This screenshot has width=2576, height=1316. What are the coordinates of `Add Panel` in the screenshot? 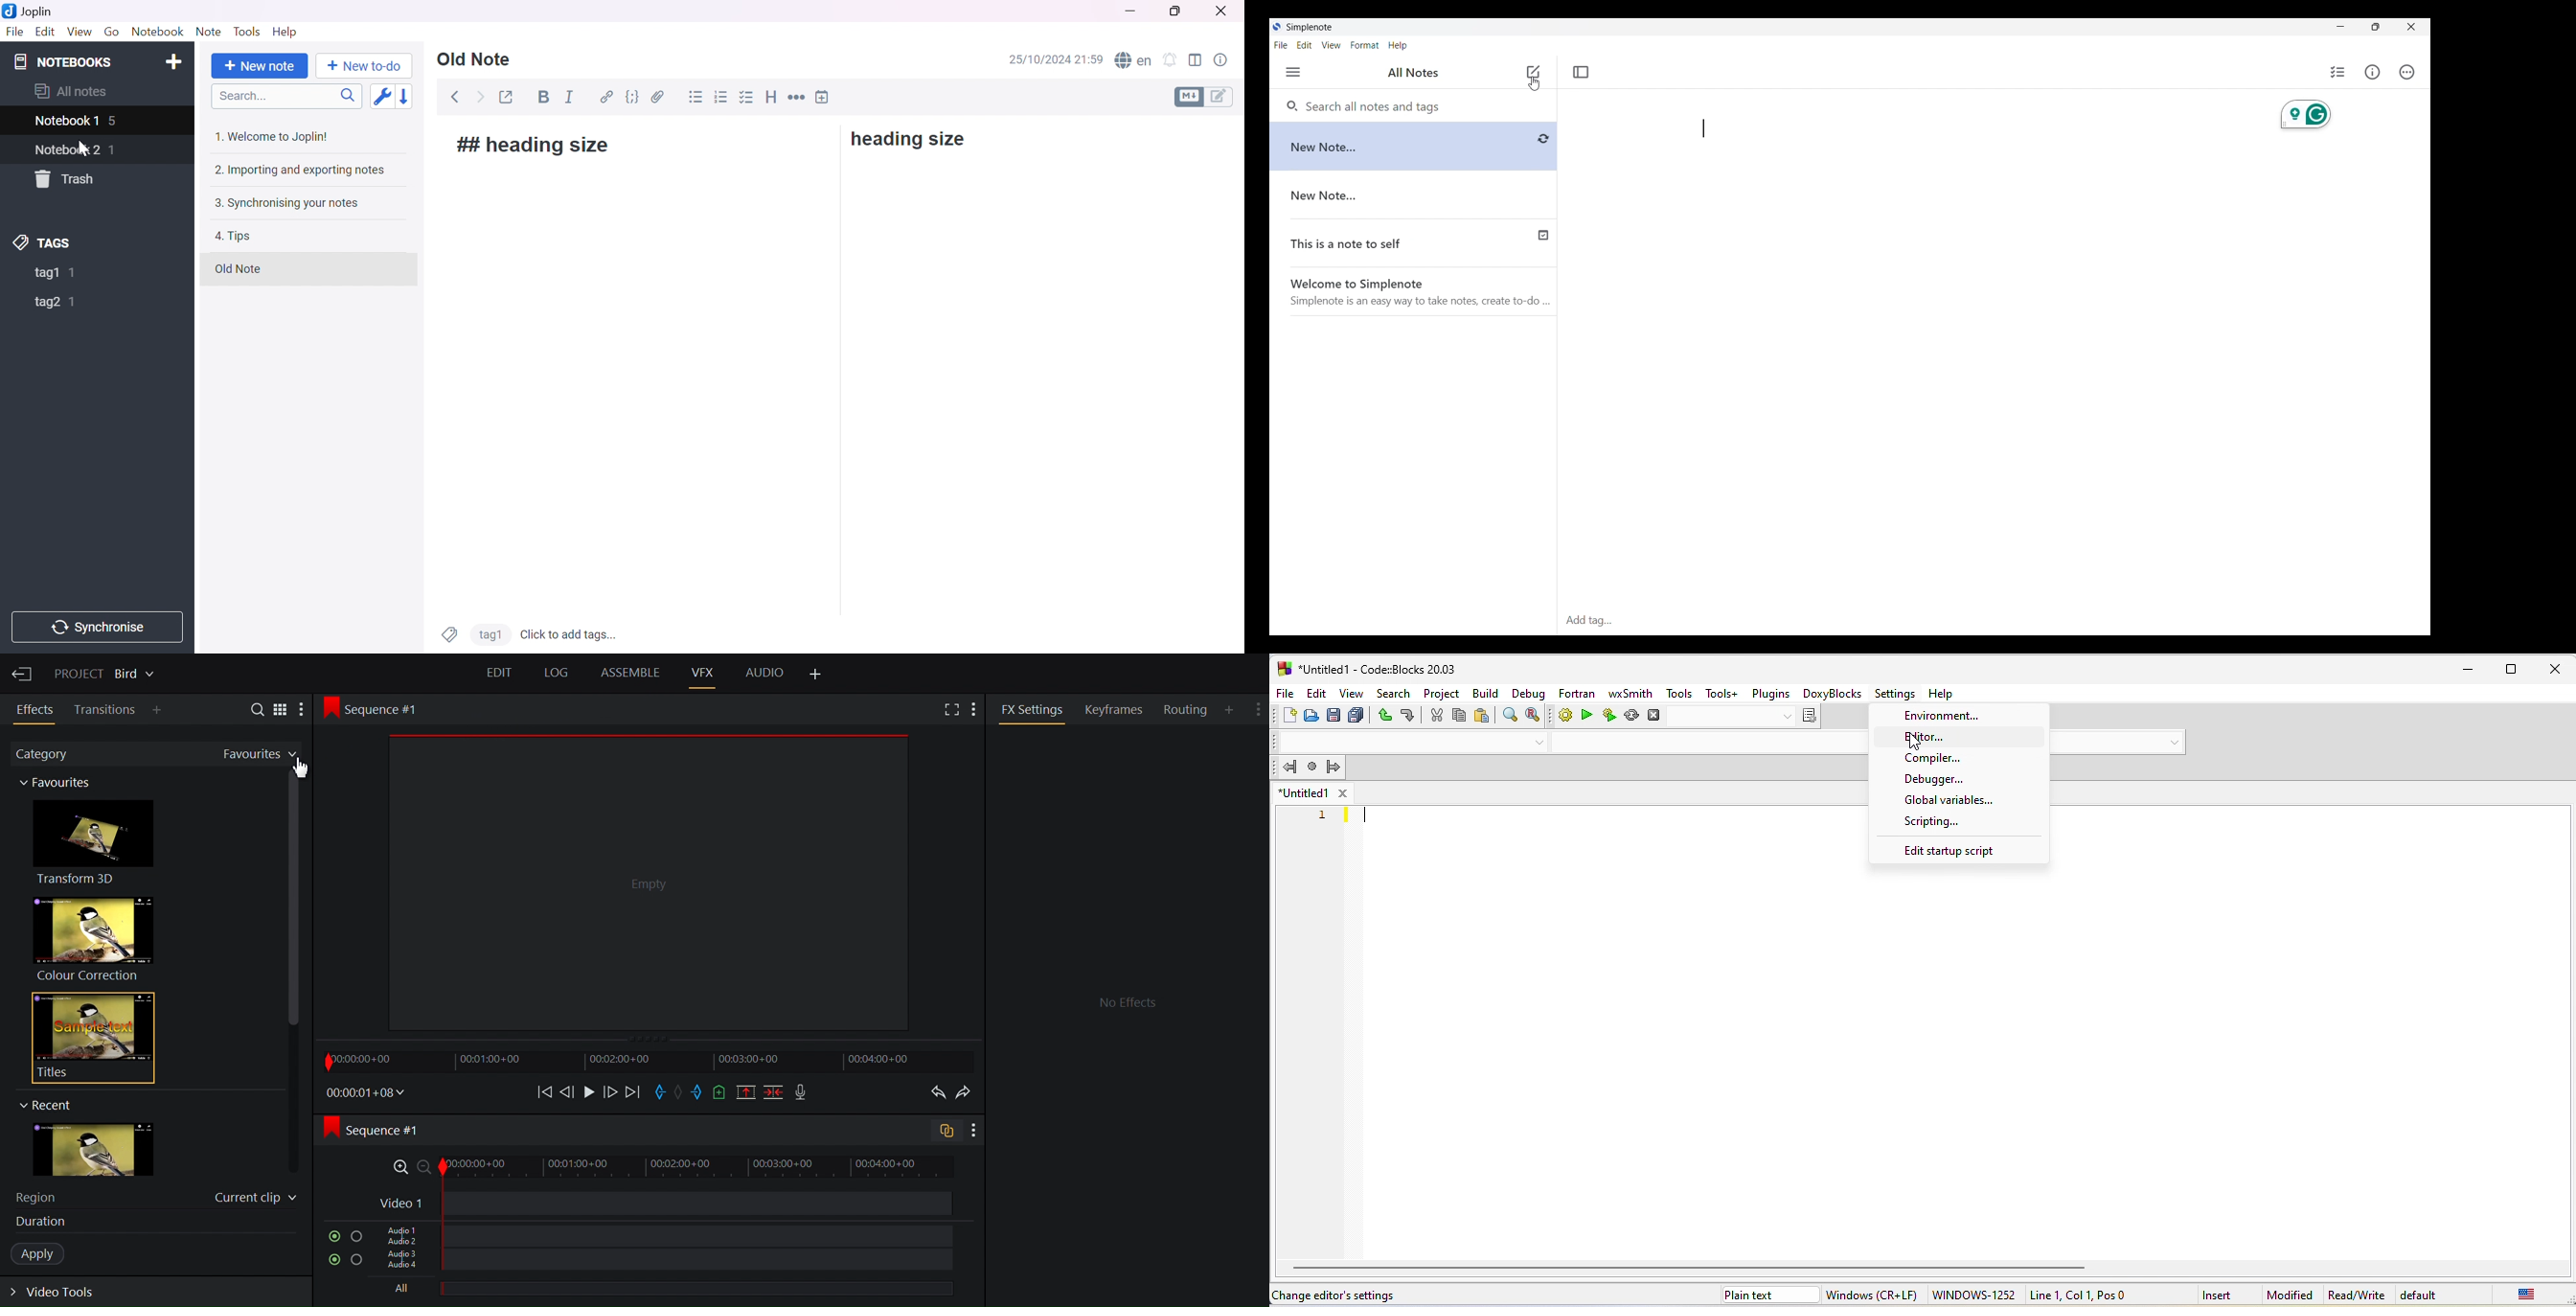 It's located at (977, 708).